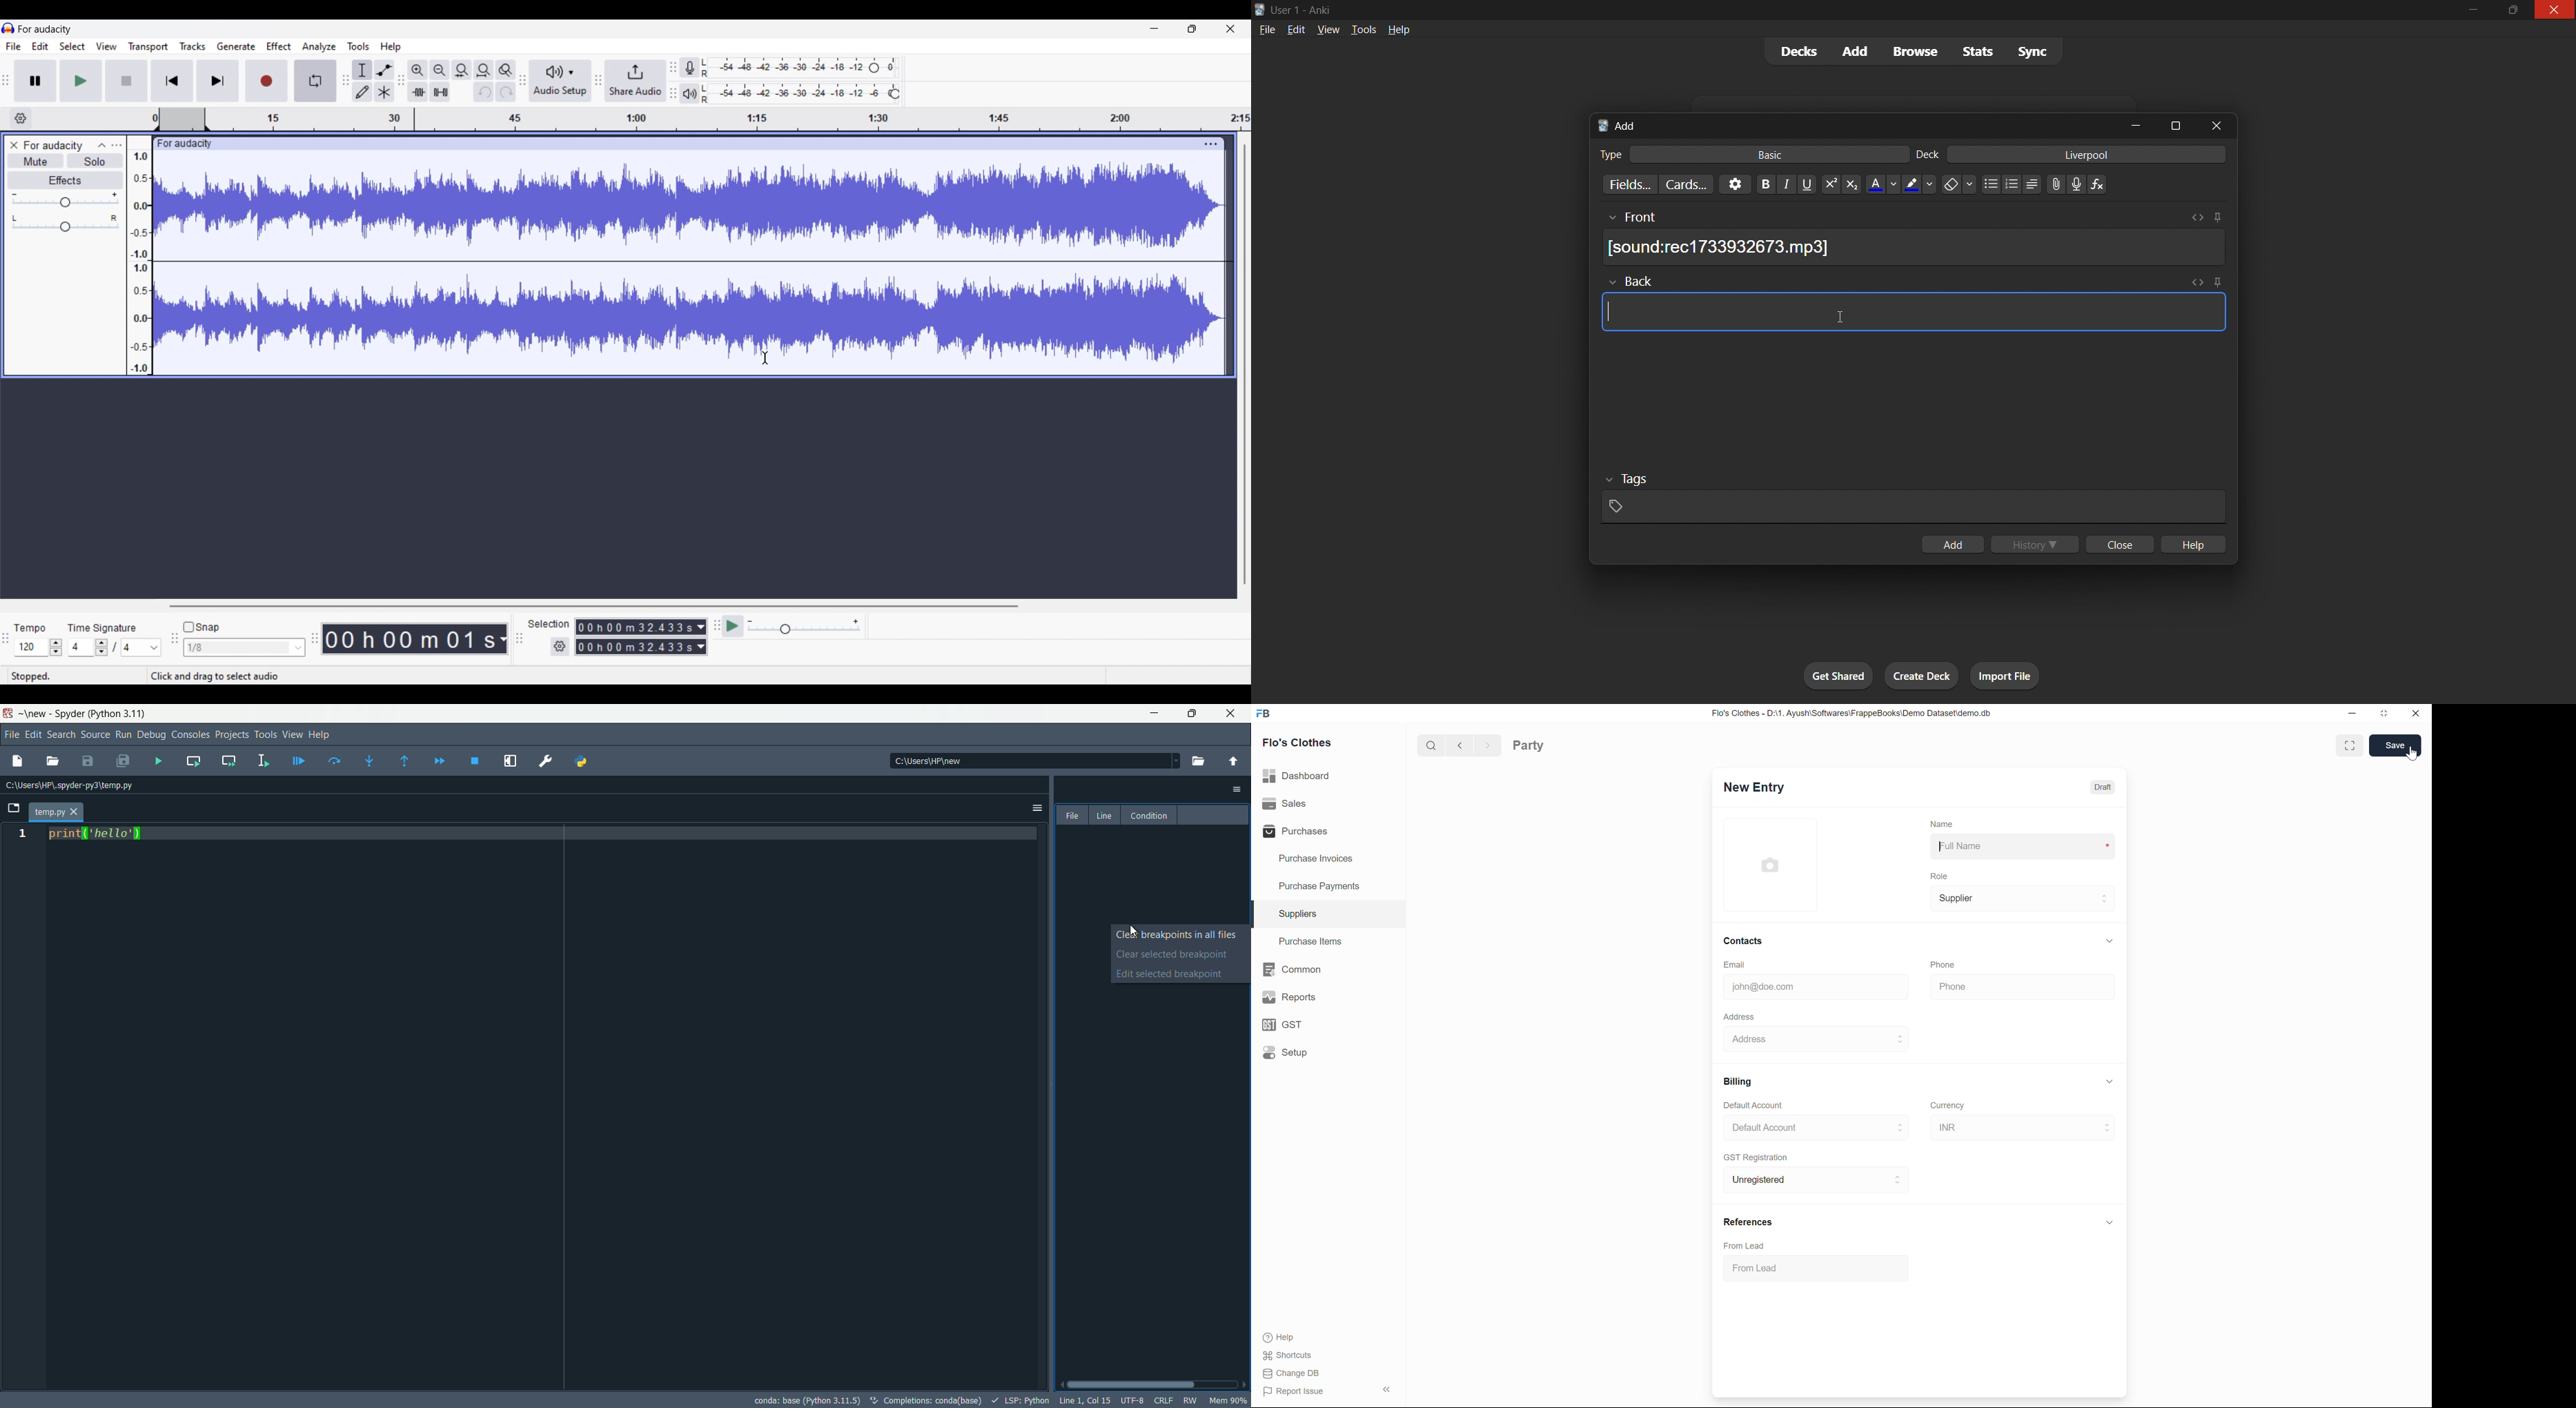 The width and height of the screenshot is (2576, 1428). I want to click on minimize, so click(1156, 714).